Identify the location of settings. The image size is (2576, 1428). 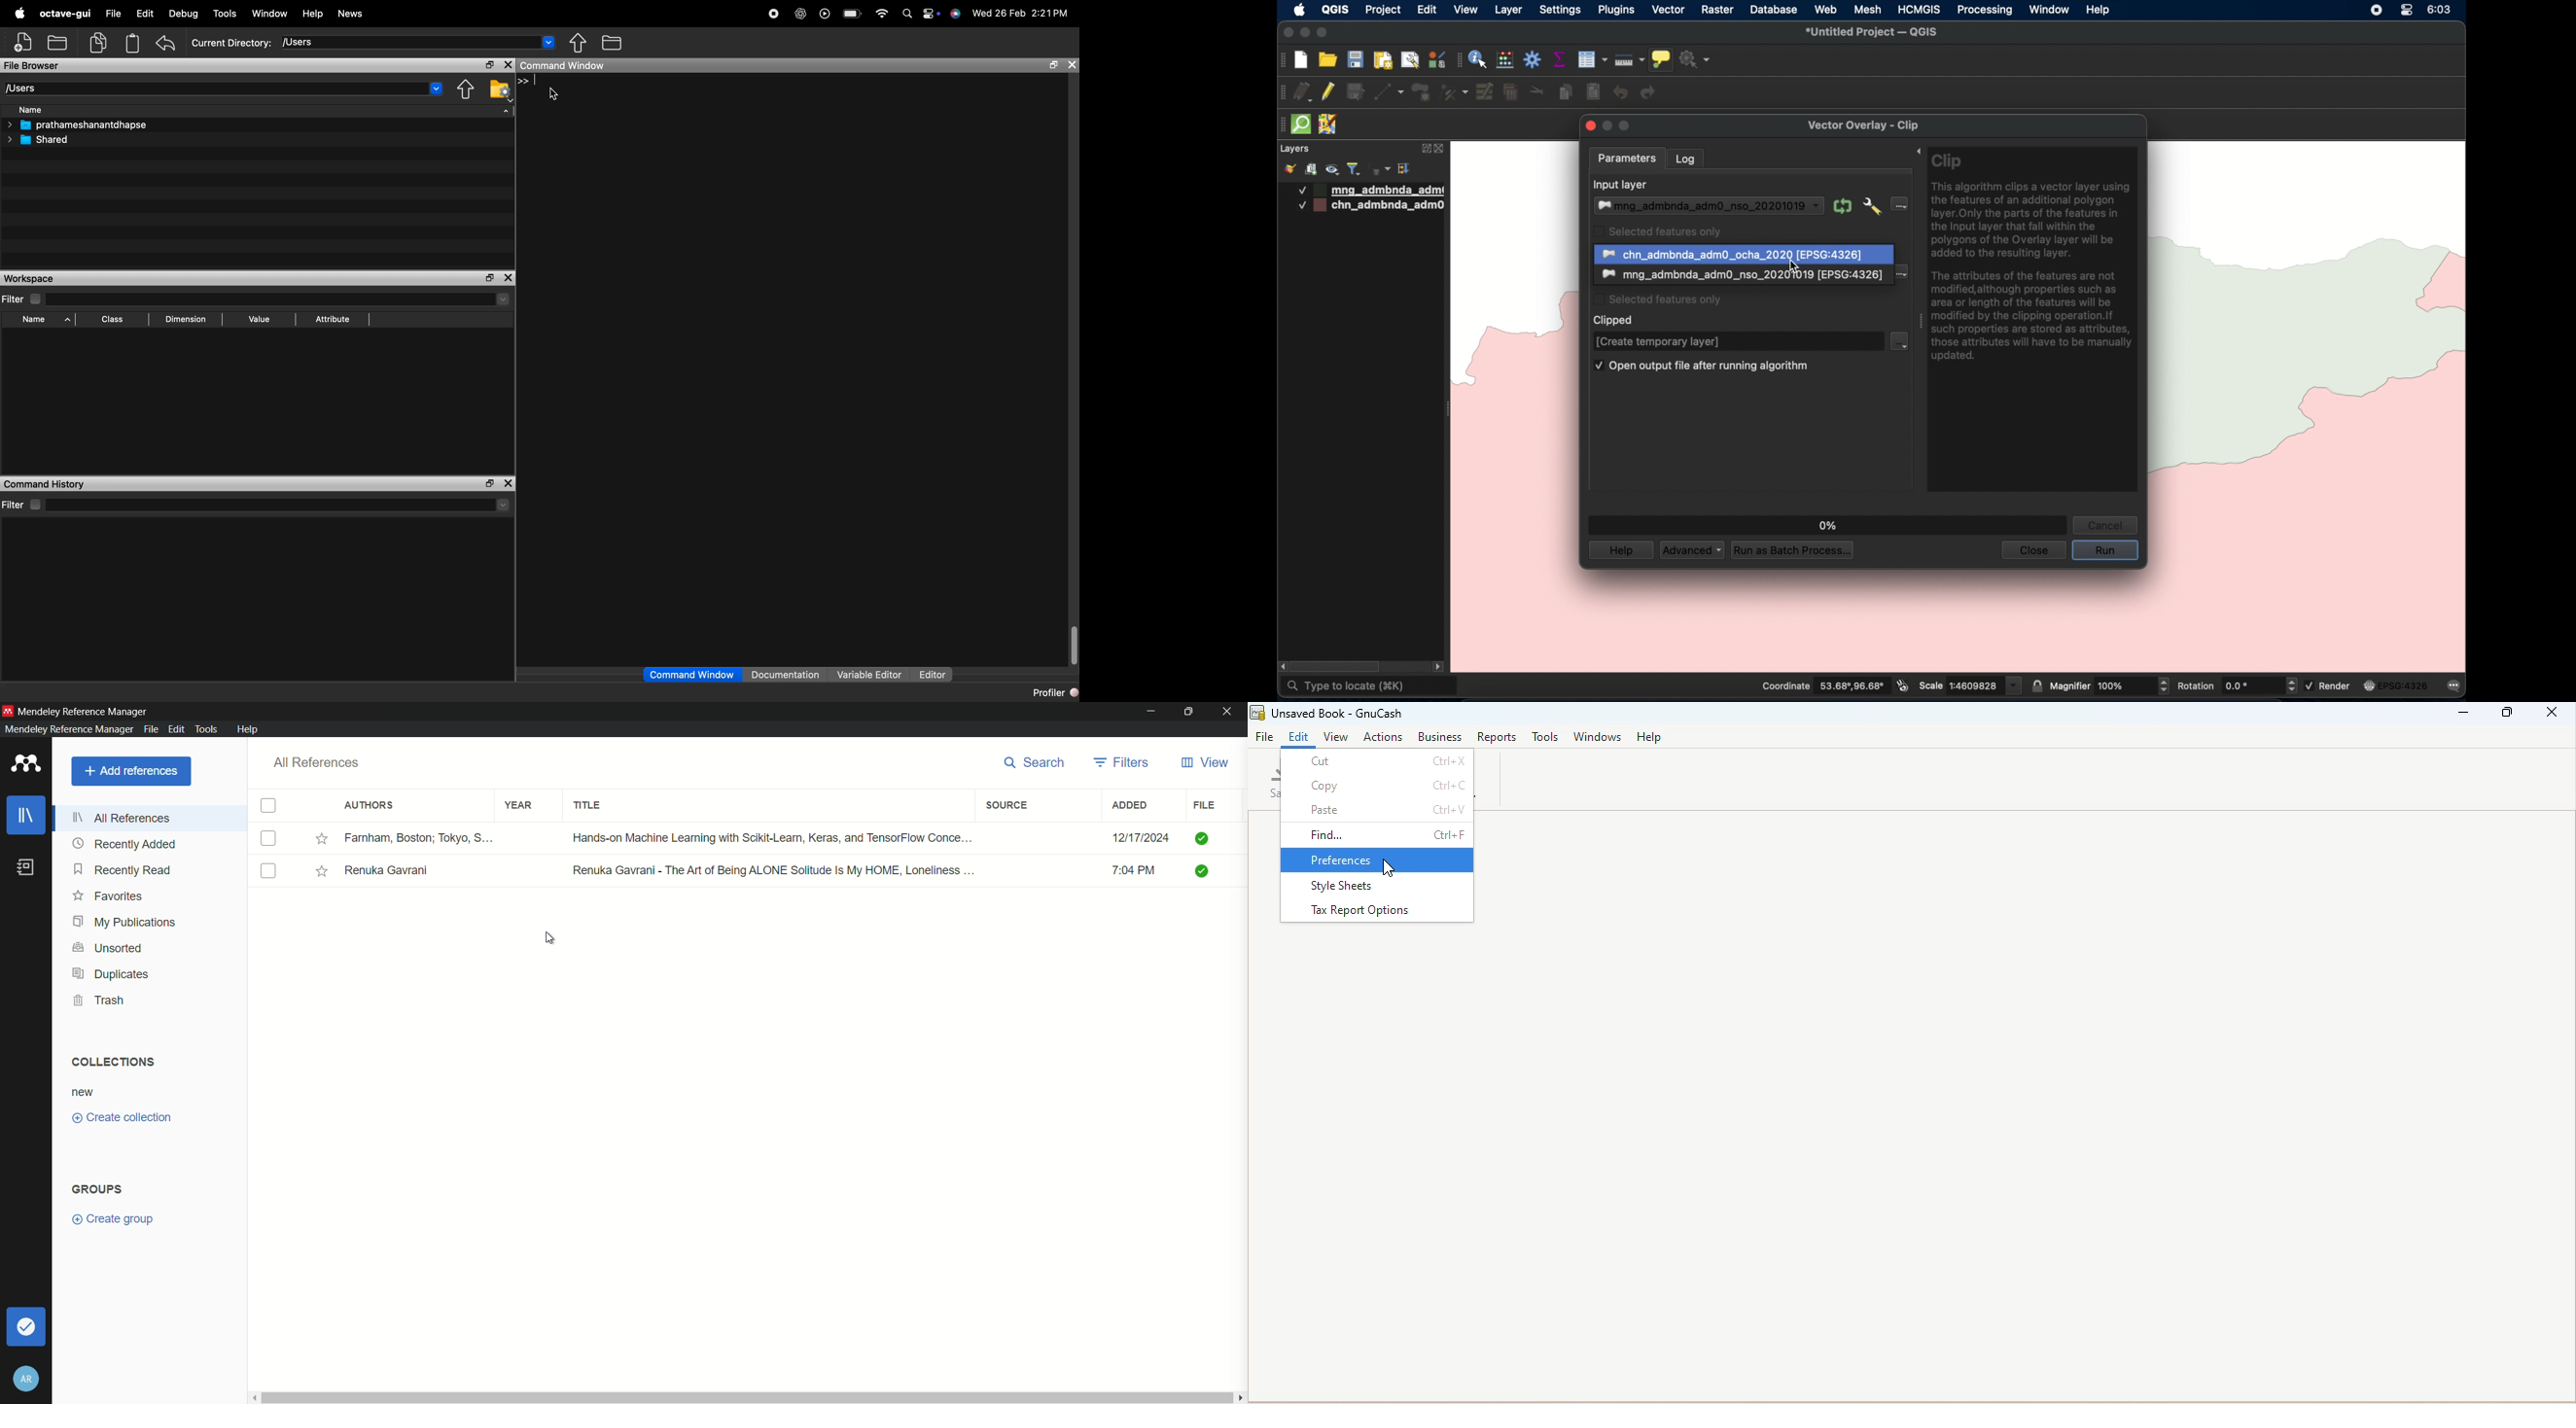
(1560, 11).